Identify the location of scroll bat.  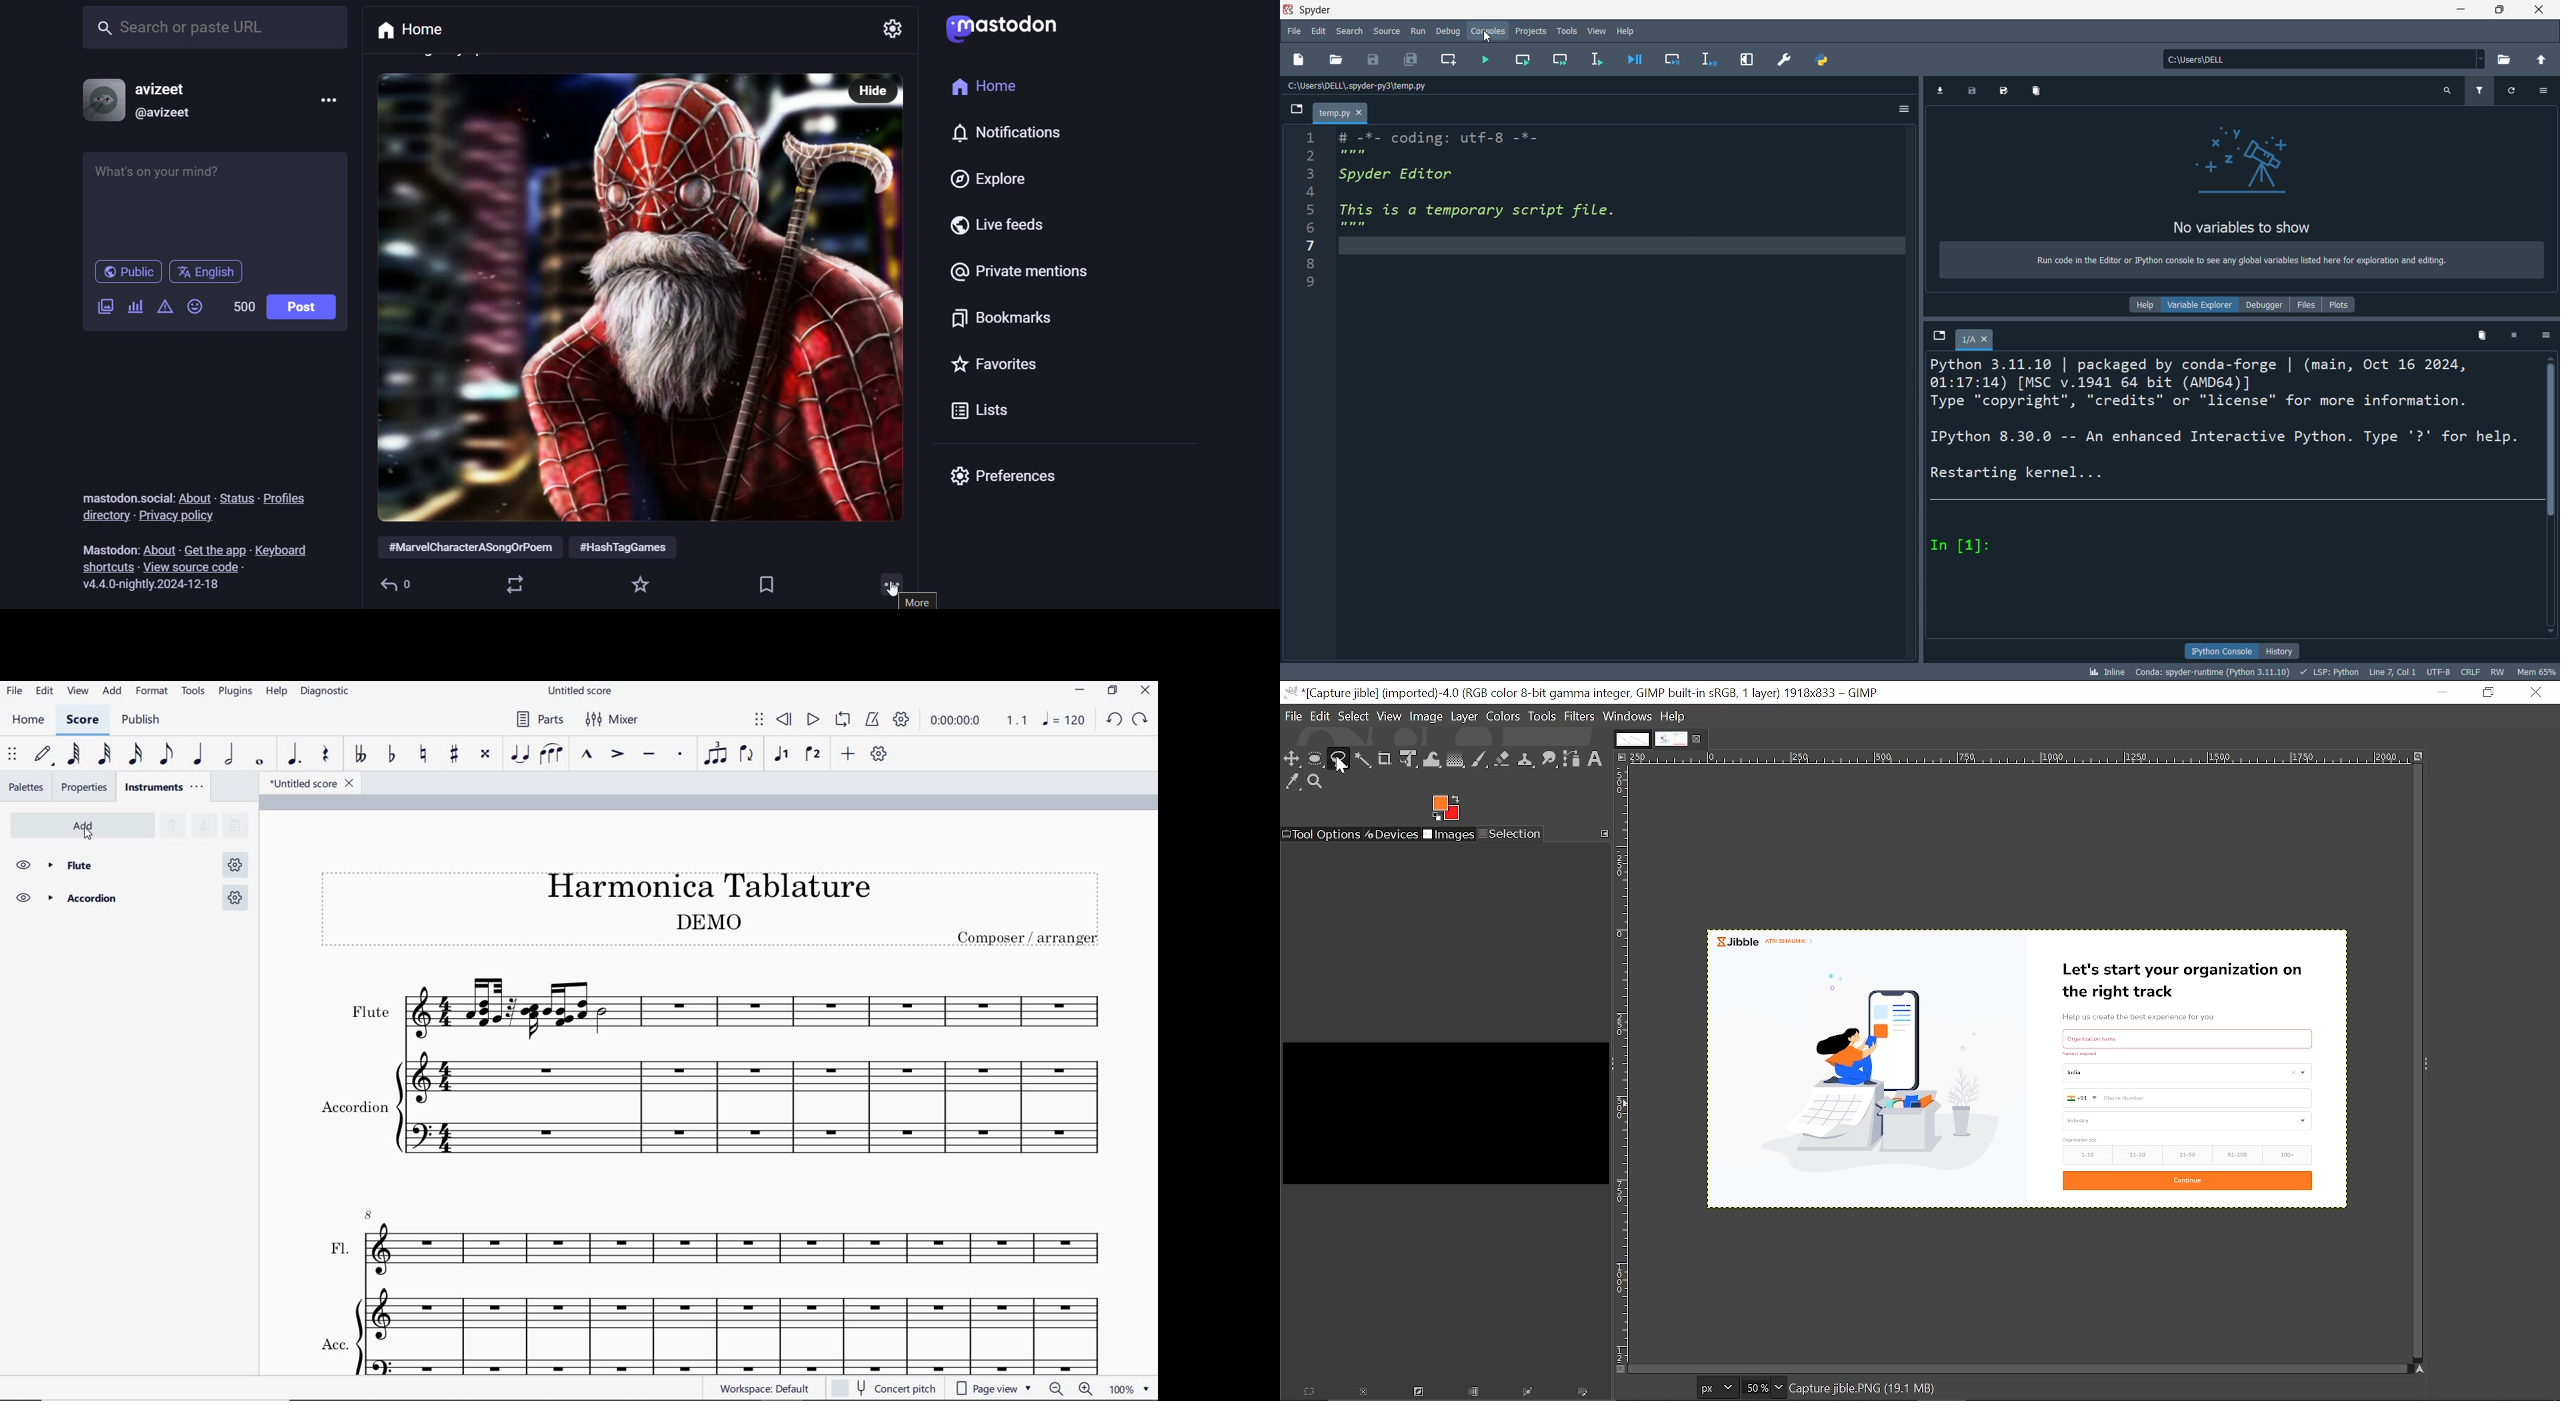
(2552, 495).